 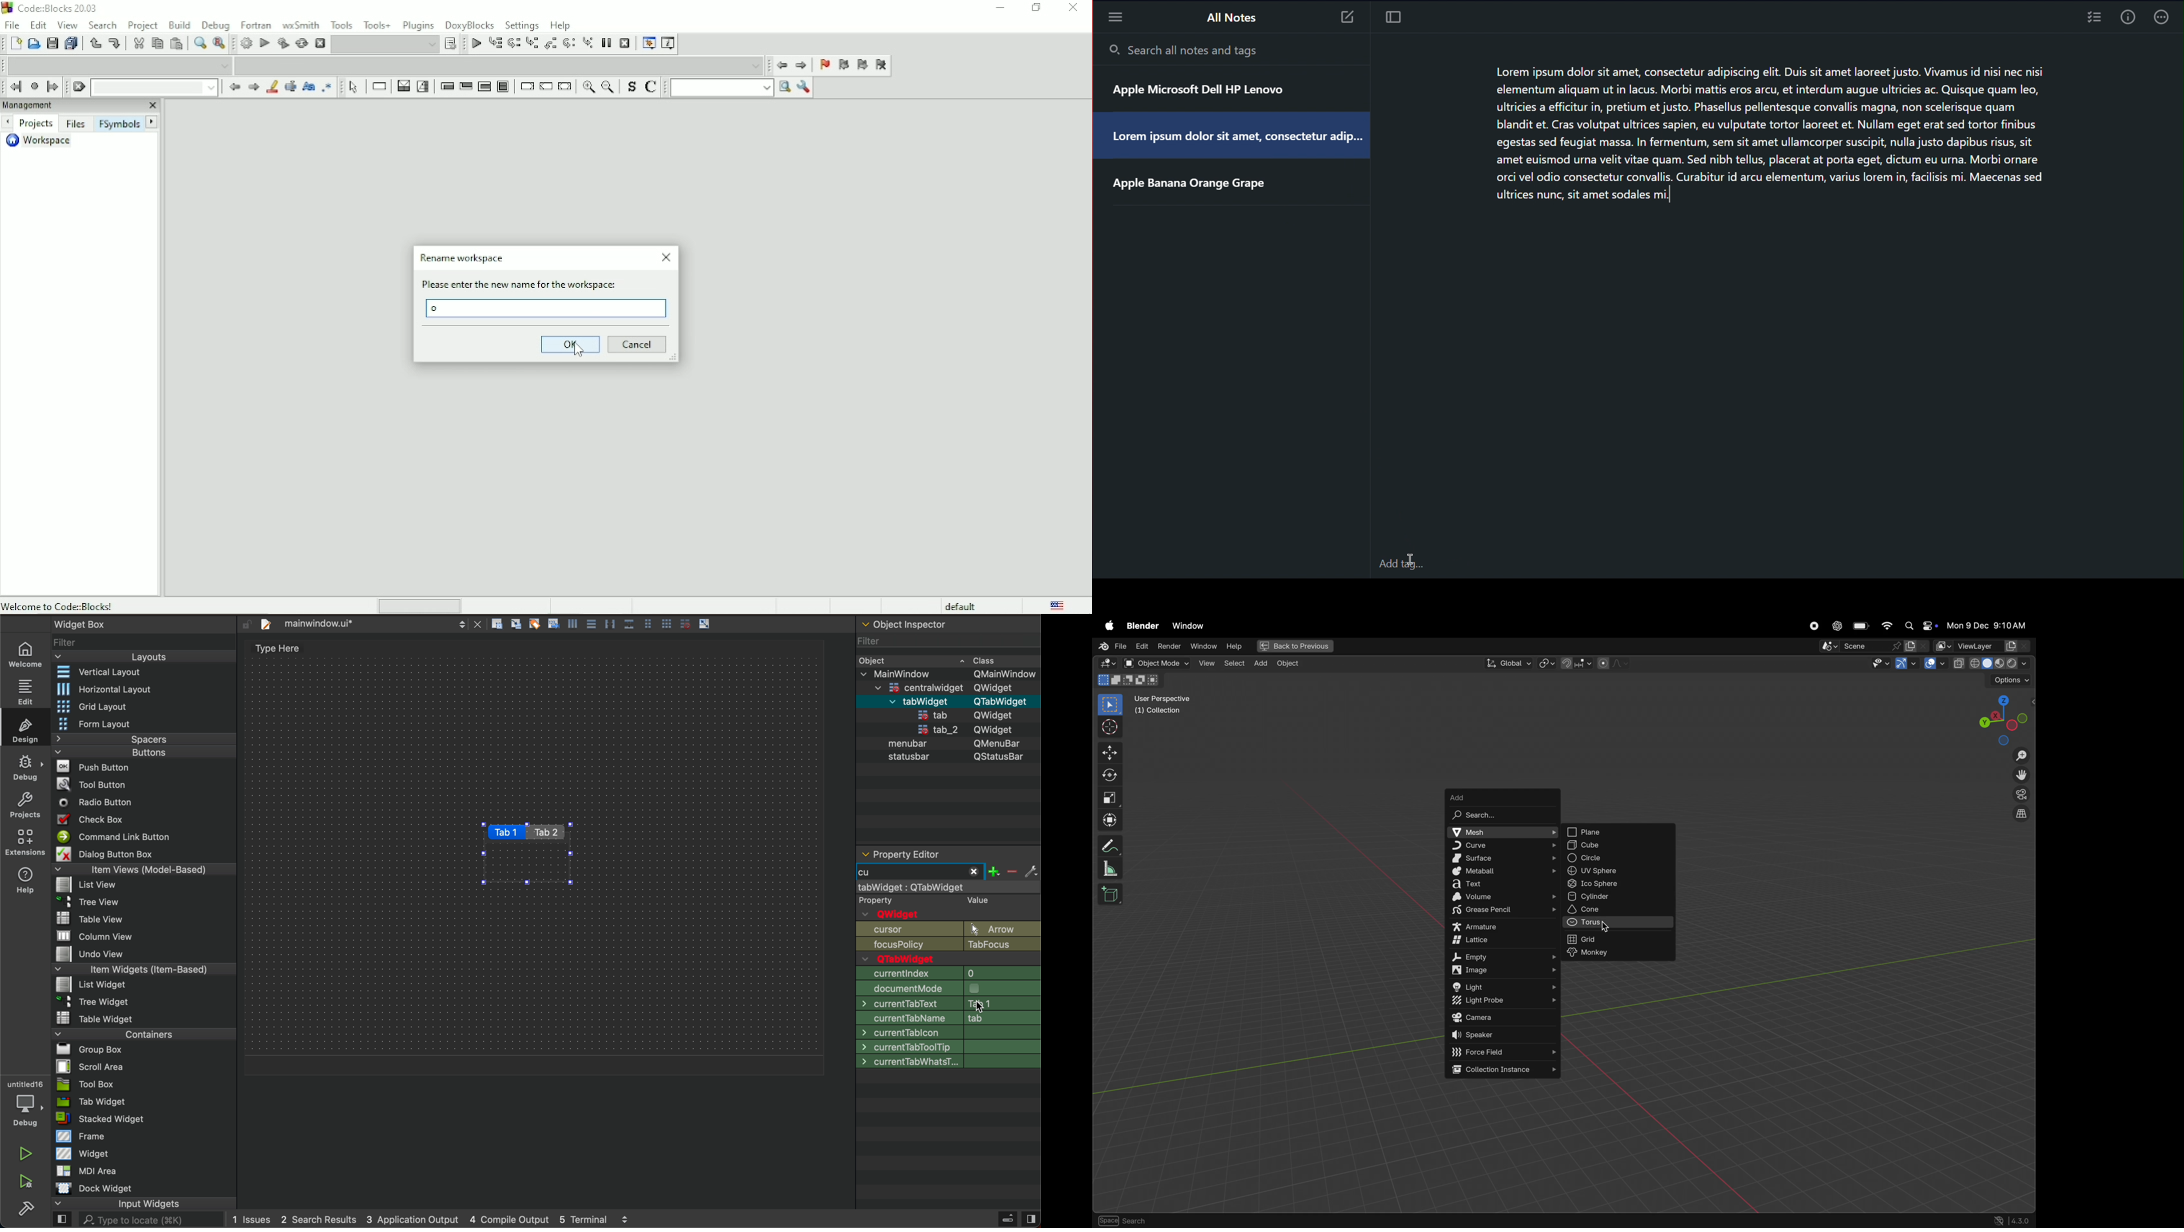 What do you see at coordinates (446, 86) in the screenshot?
I see `Entry condition loop` at bounding box center [446, 86].